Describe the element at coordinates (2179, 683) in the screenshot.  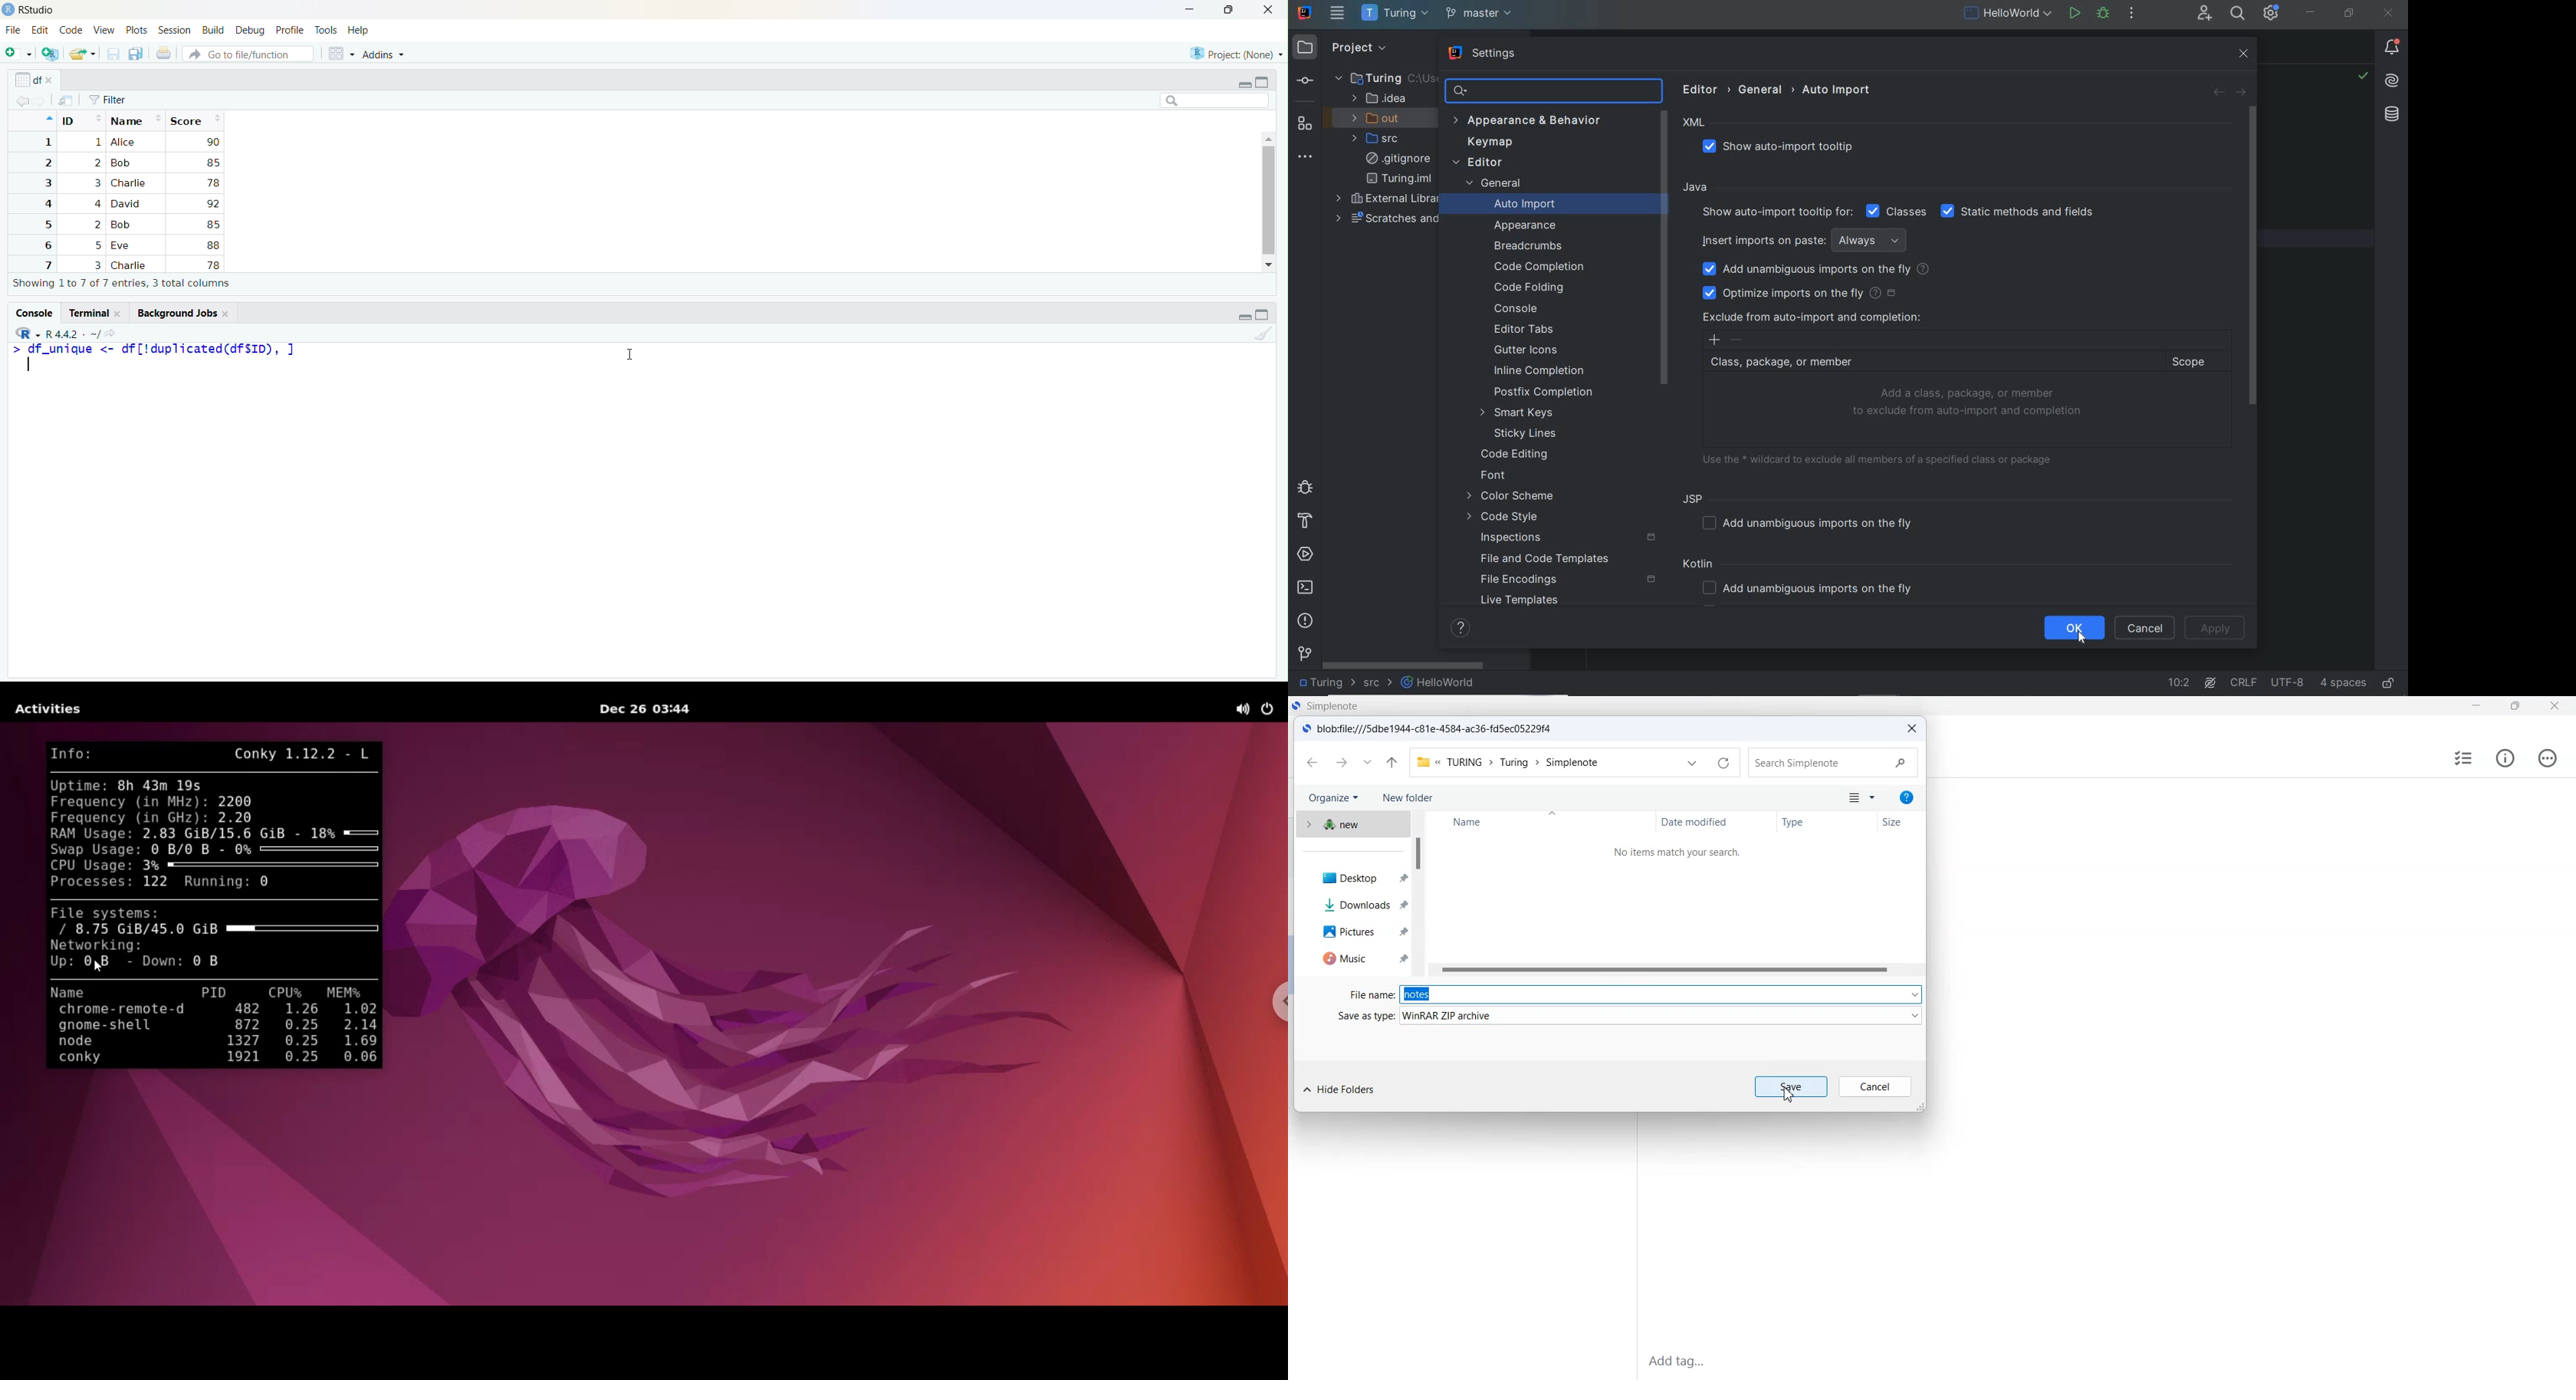
I see `go to line 10:2` at that location.